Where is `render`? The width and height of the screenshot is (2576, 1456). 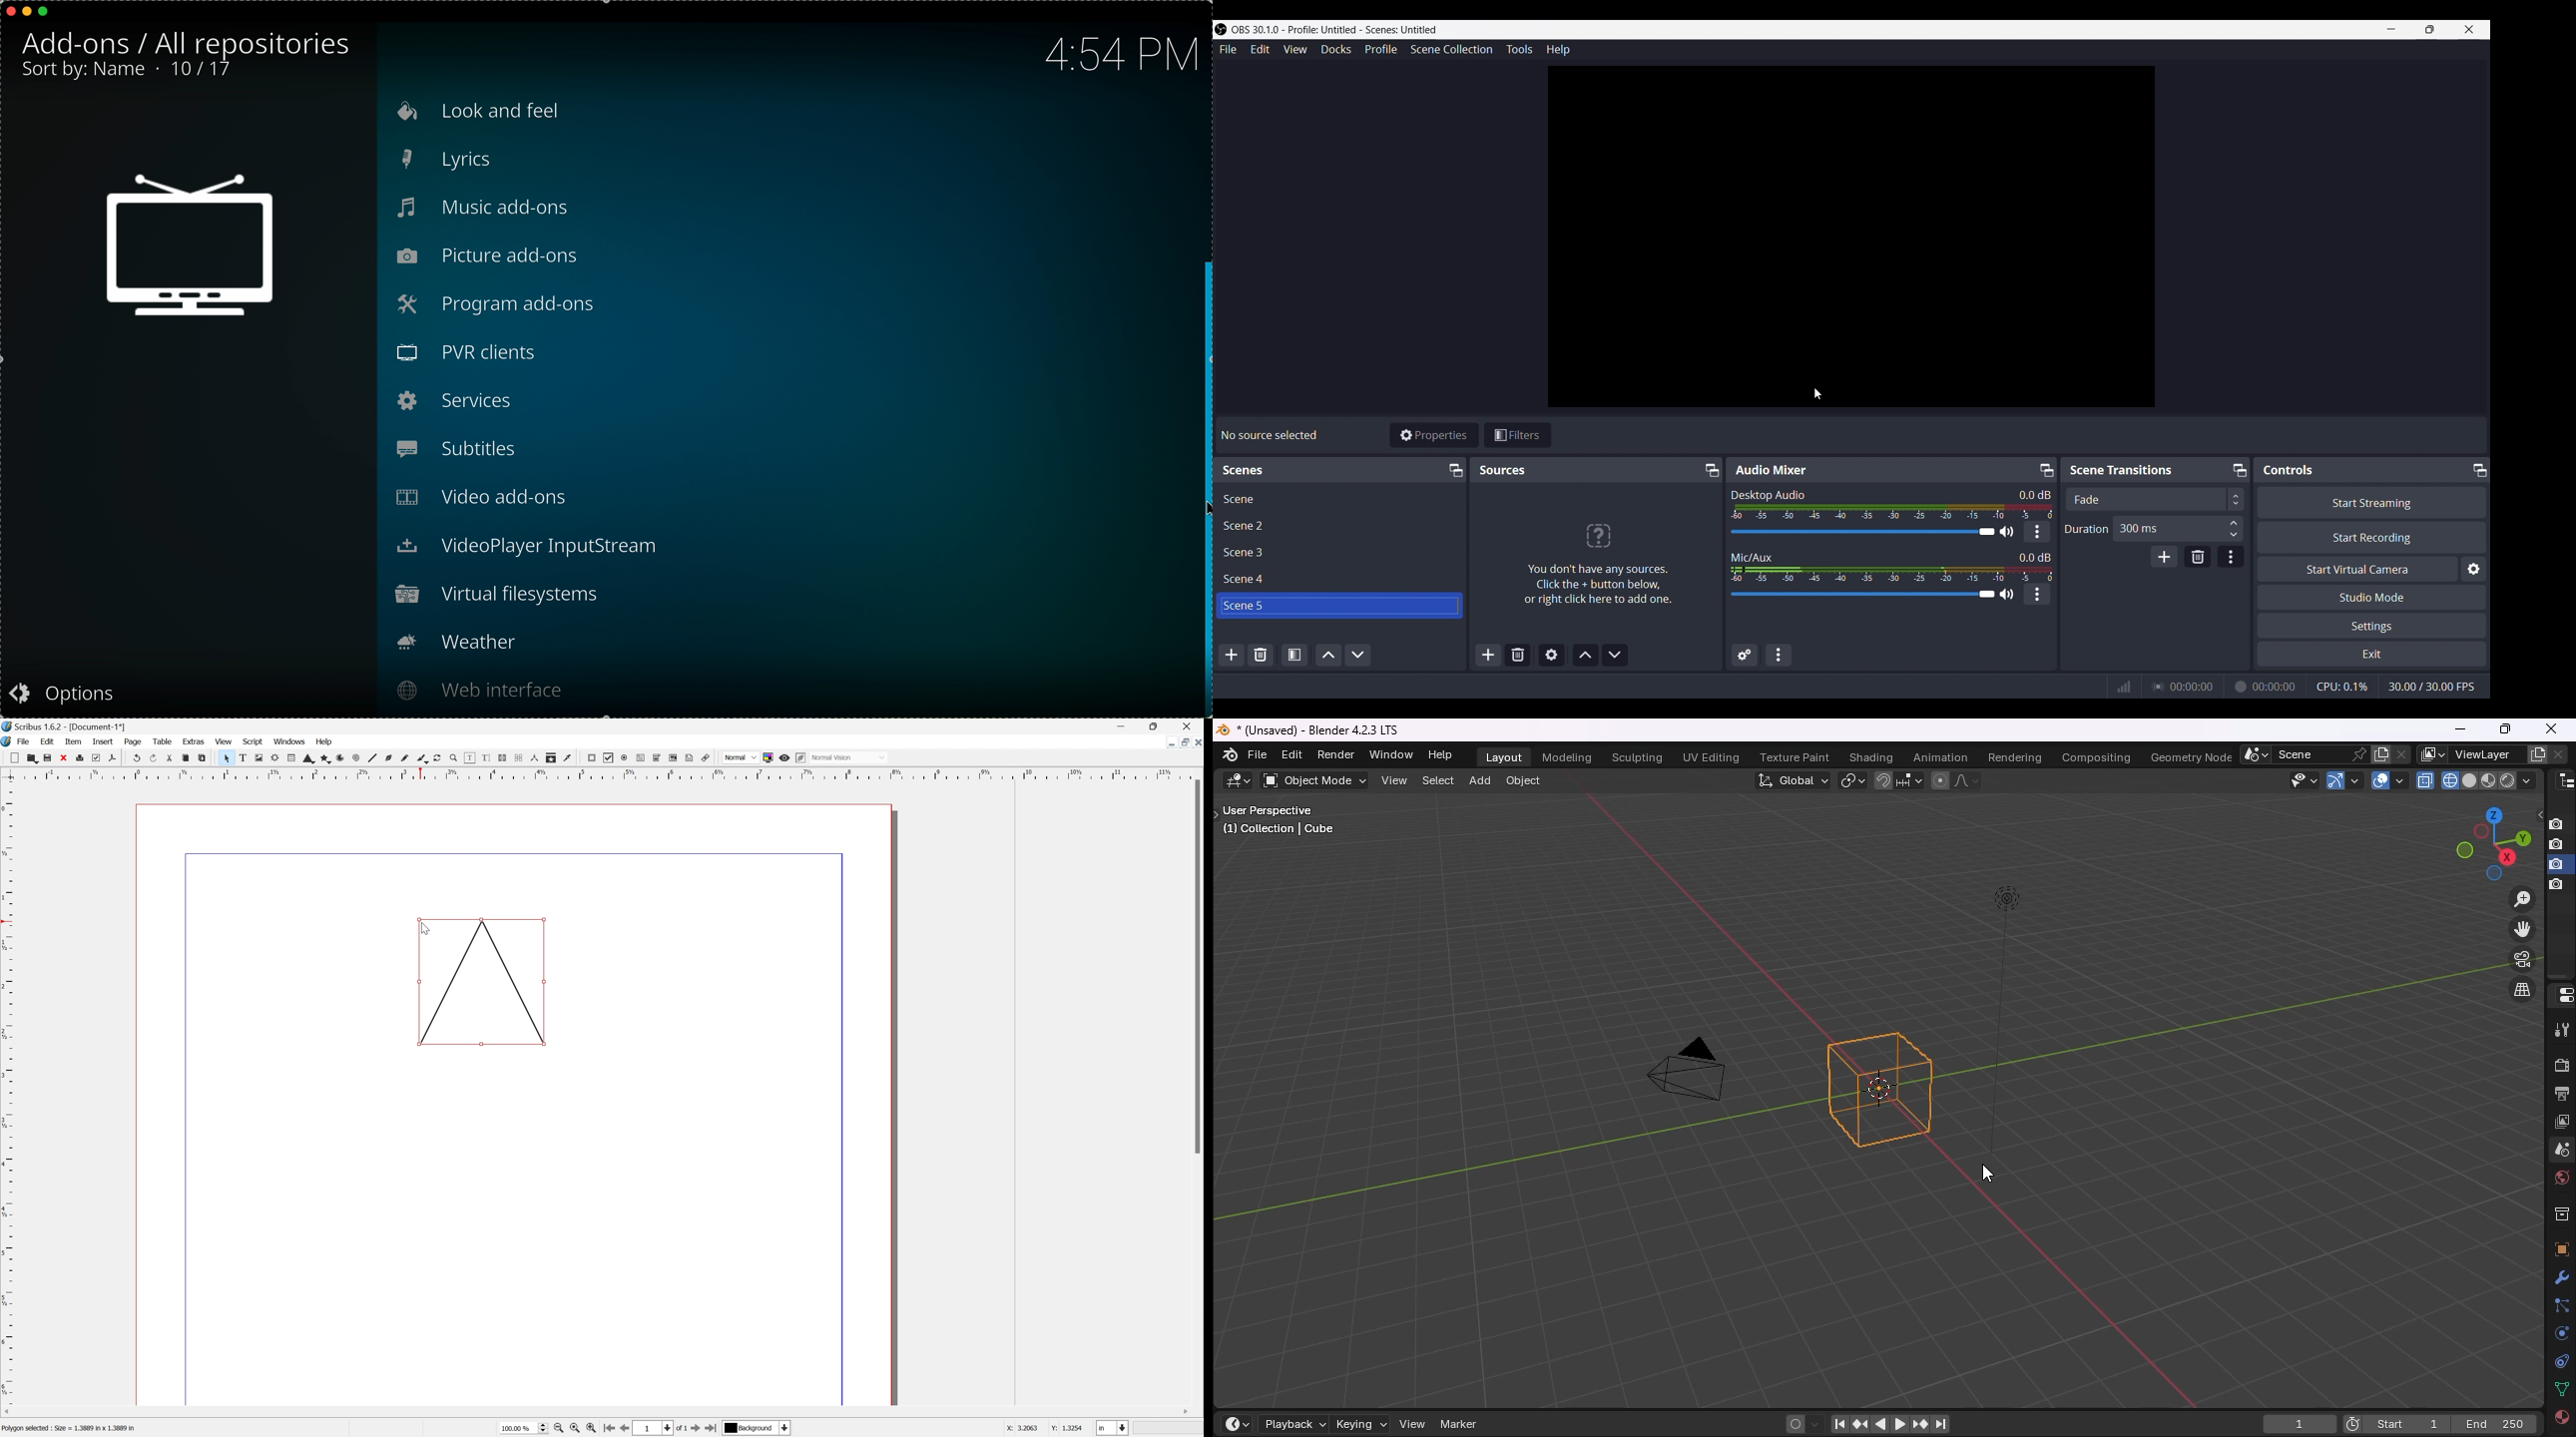 render is located at coordinates (2561, 1065).